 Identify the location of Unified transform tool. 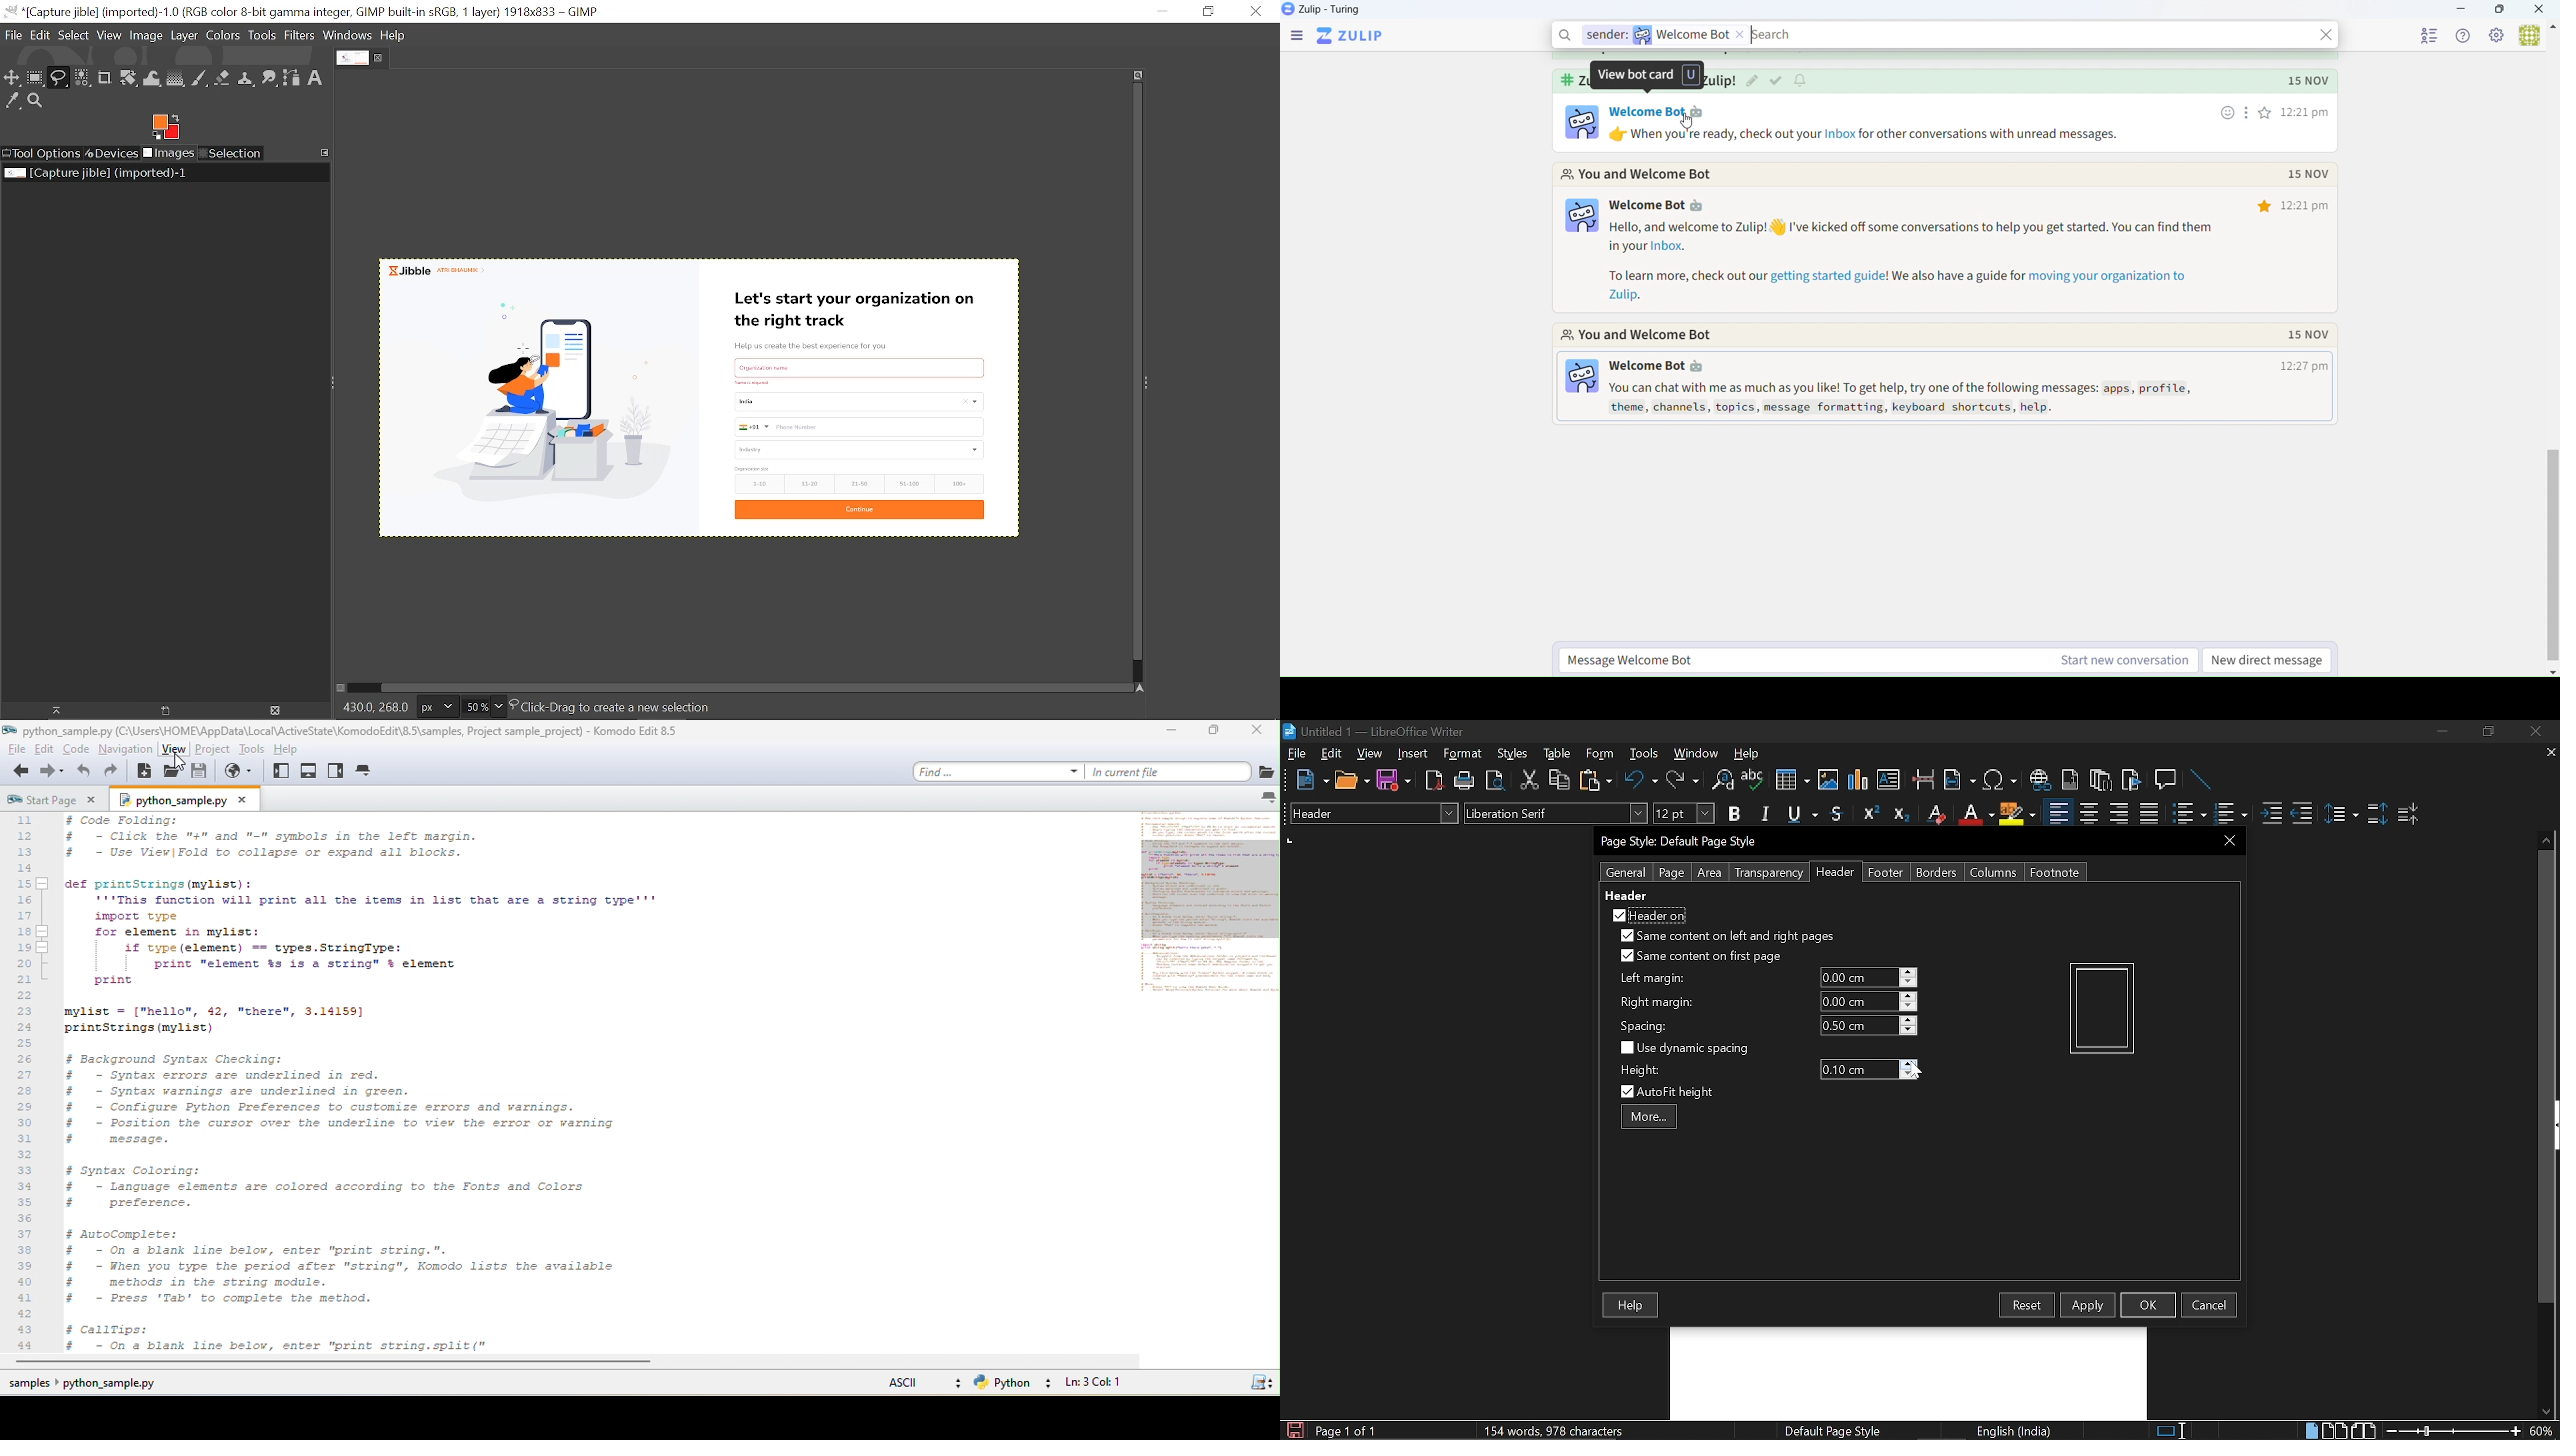
(128, 79).